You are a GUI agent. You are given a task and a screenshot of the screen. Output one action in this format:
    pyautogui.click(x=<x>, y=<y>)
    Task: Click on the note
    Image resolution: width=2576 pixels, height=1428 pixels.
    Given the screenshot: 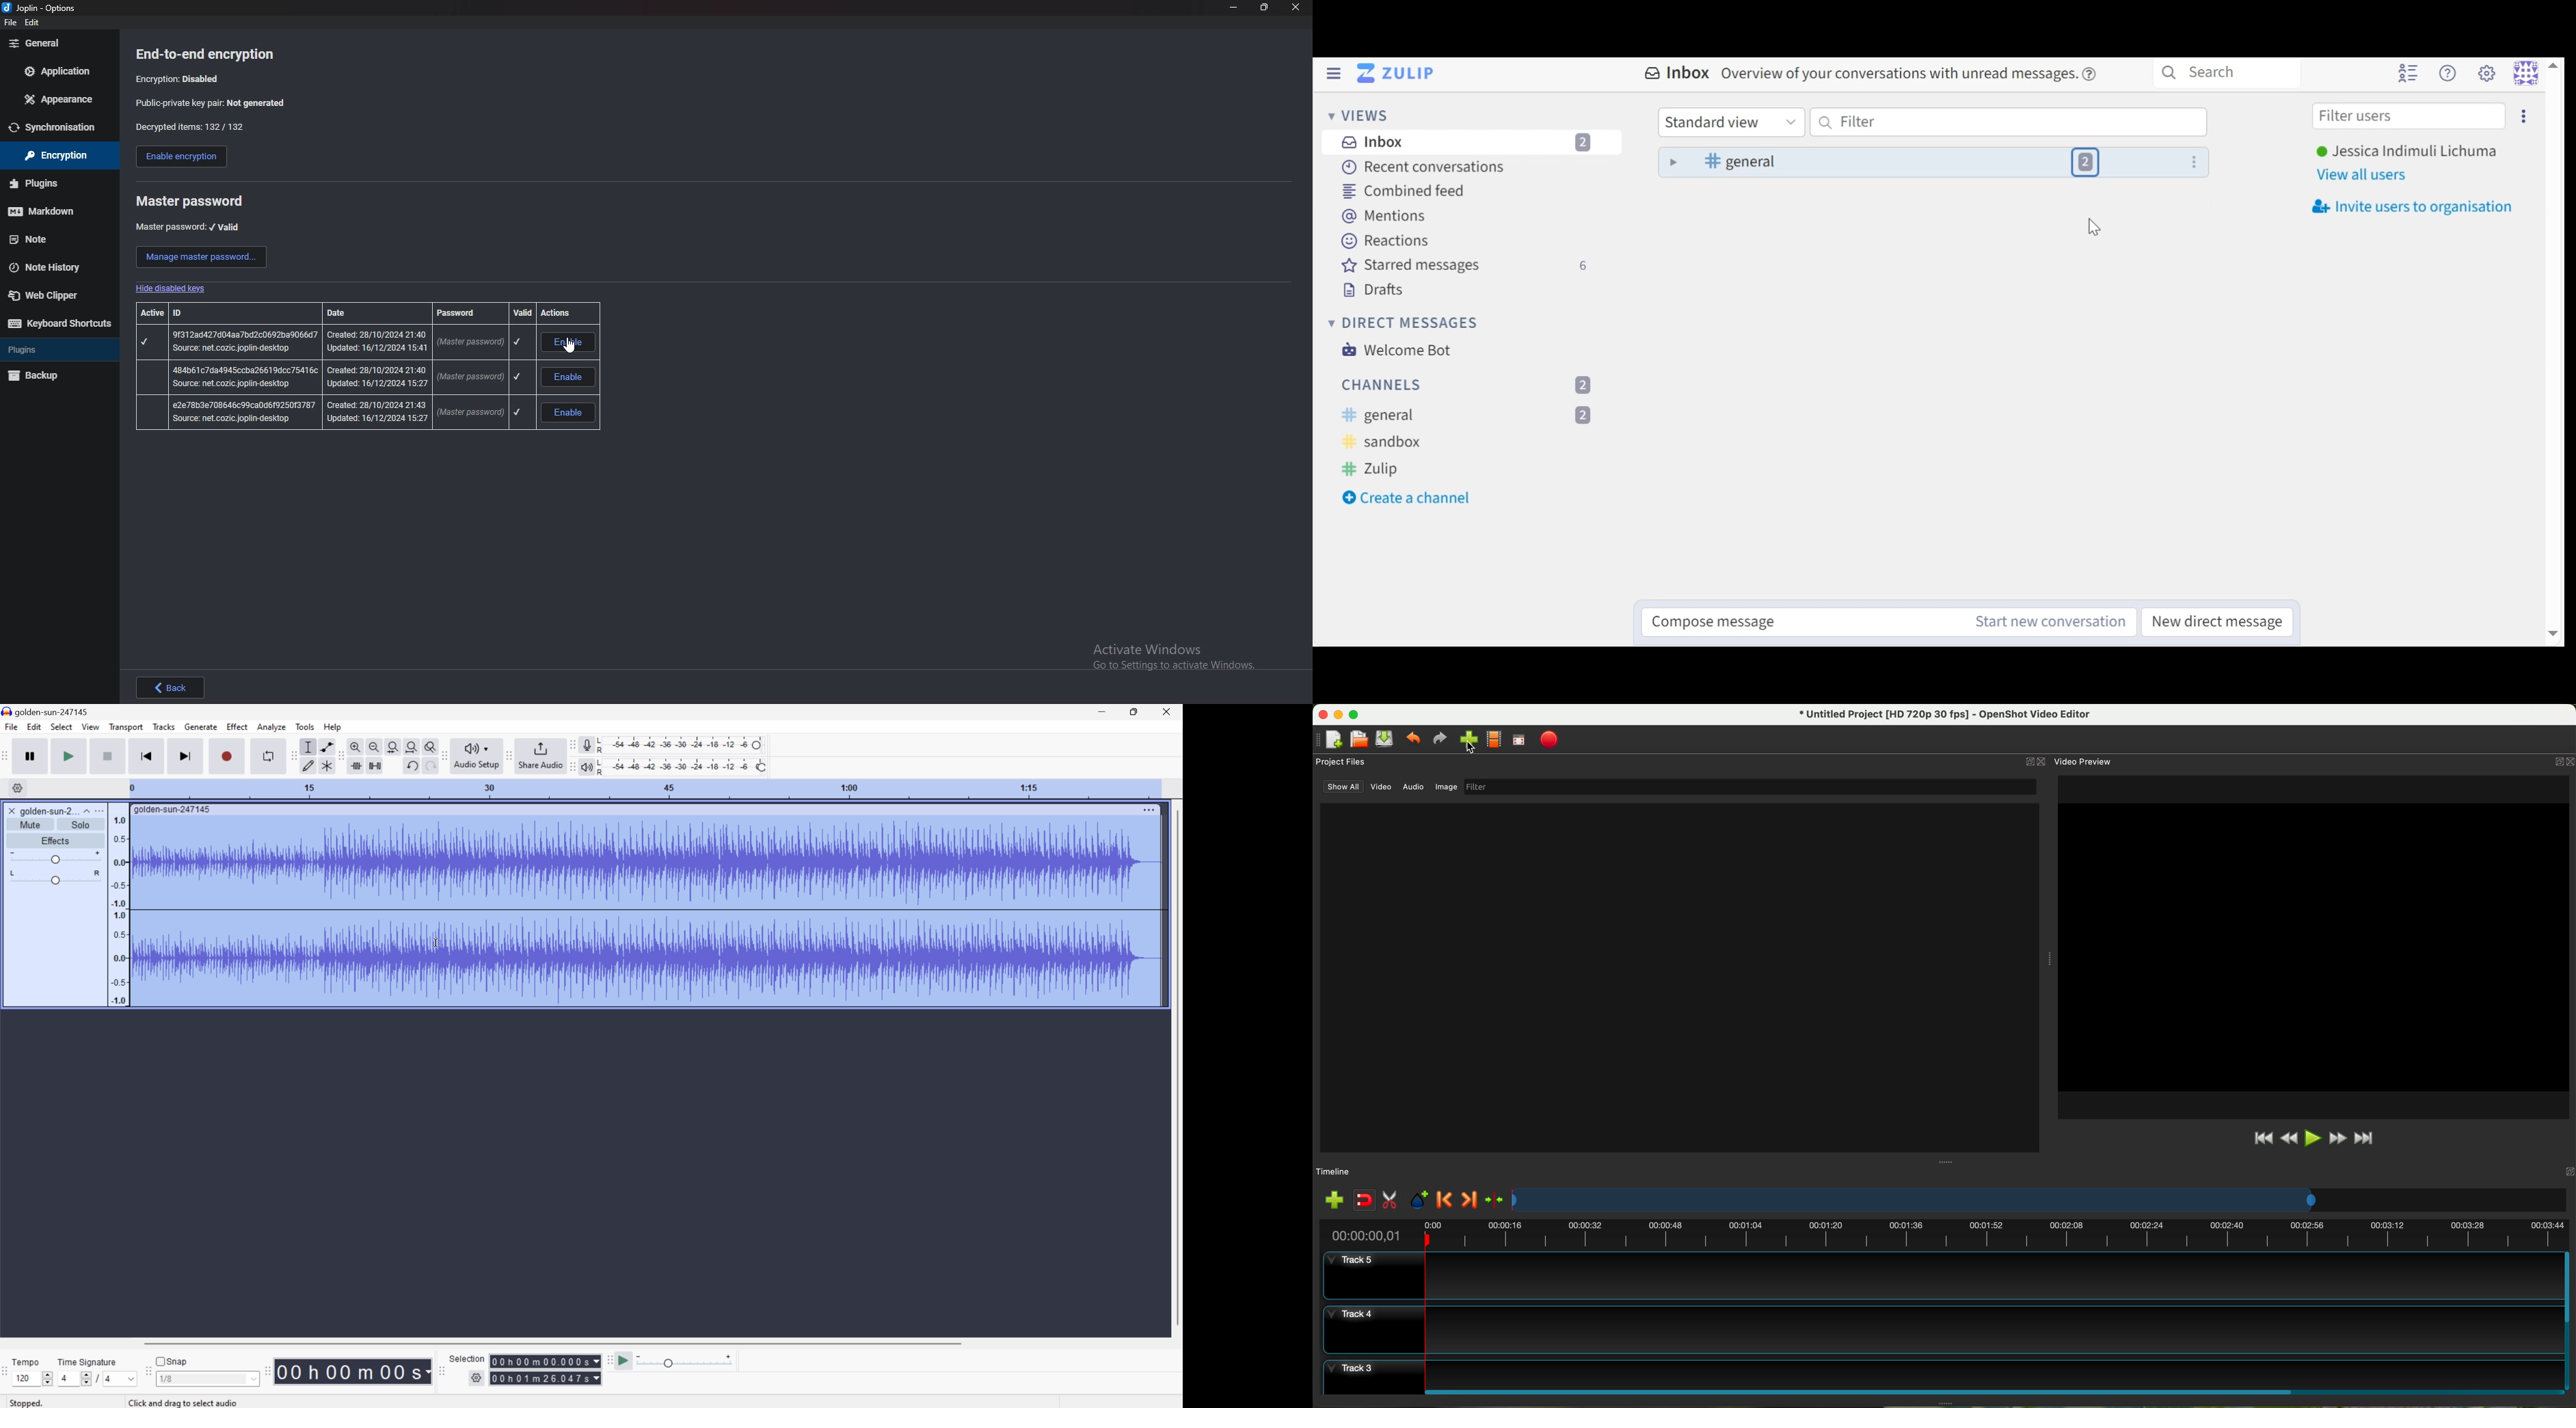 What is the action you would take?
    pyautogui.click(x=55, y=239)
    